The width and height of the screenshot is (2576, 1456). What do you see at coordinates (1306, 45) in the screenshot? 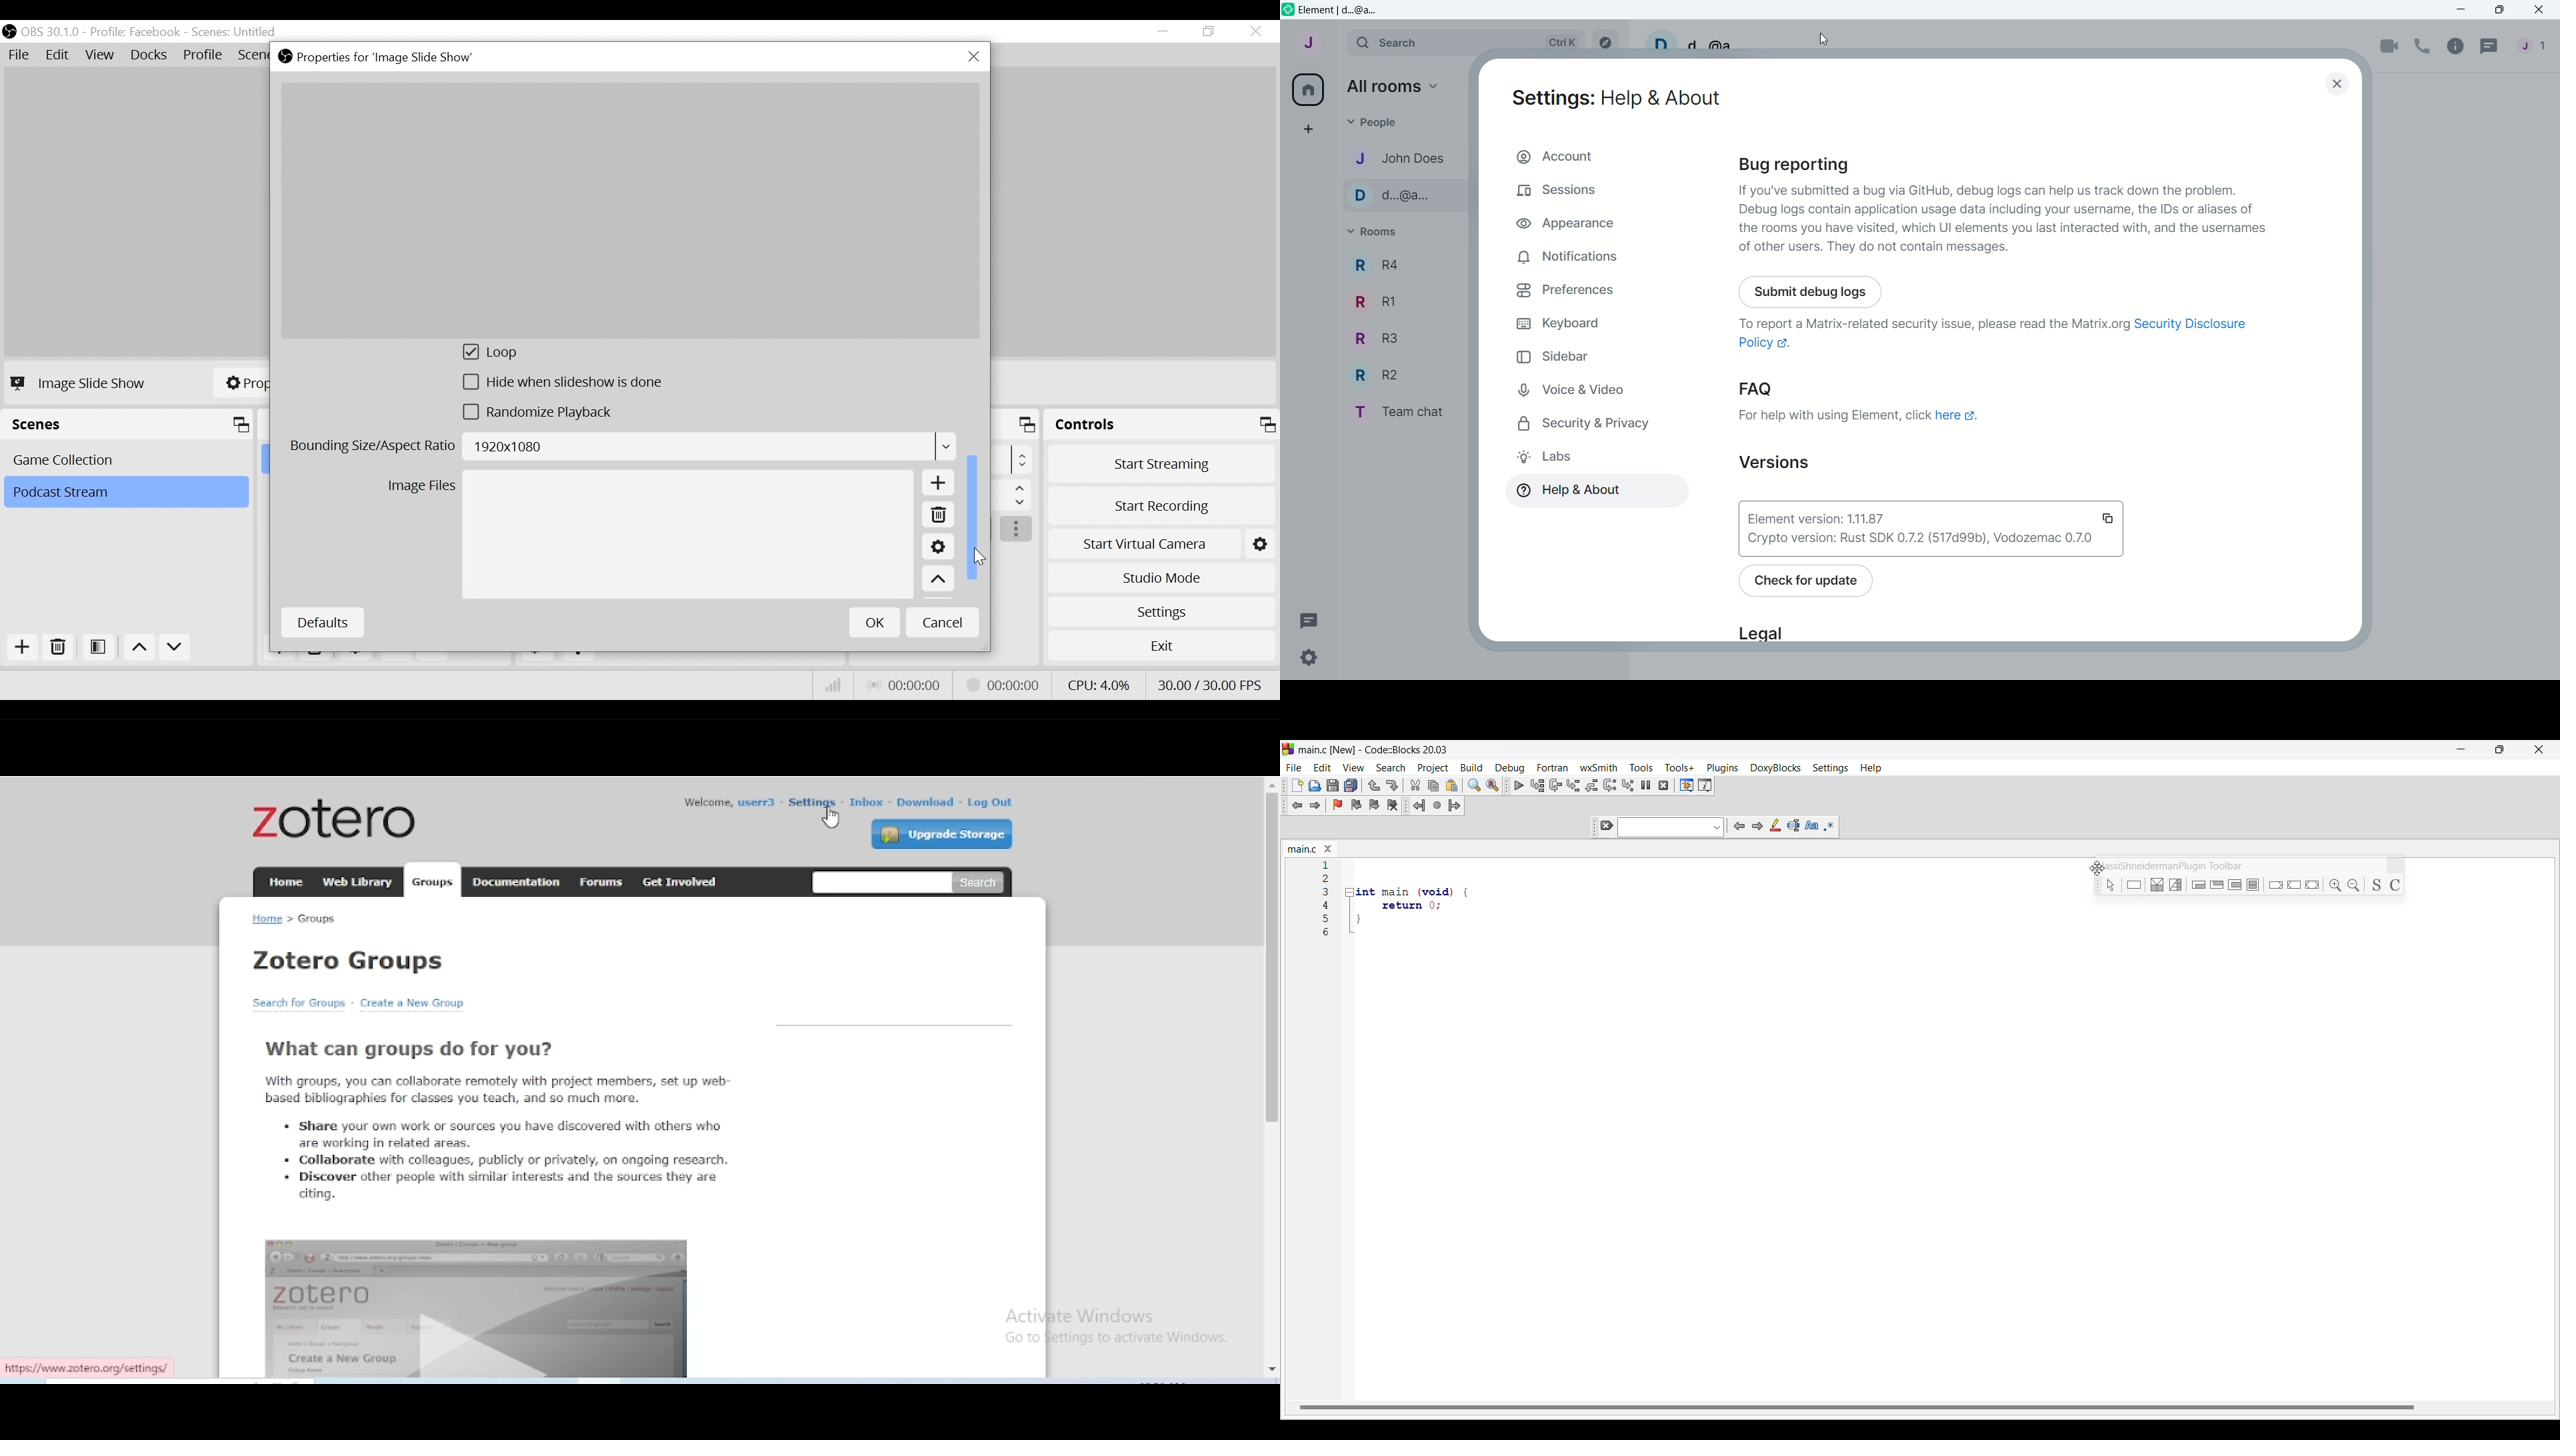
I see `User options` at bounding box center [1306, 45].